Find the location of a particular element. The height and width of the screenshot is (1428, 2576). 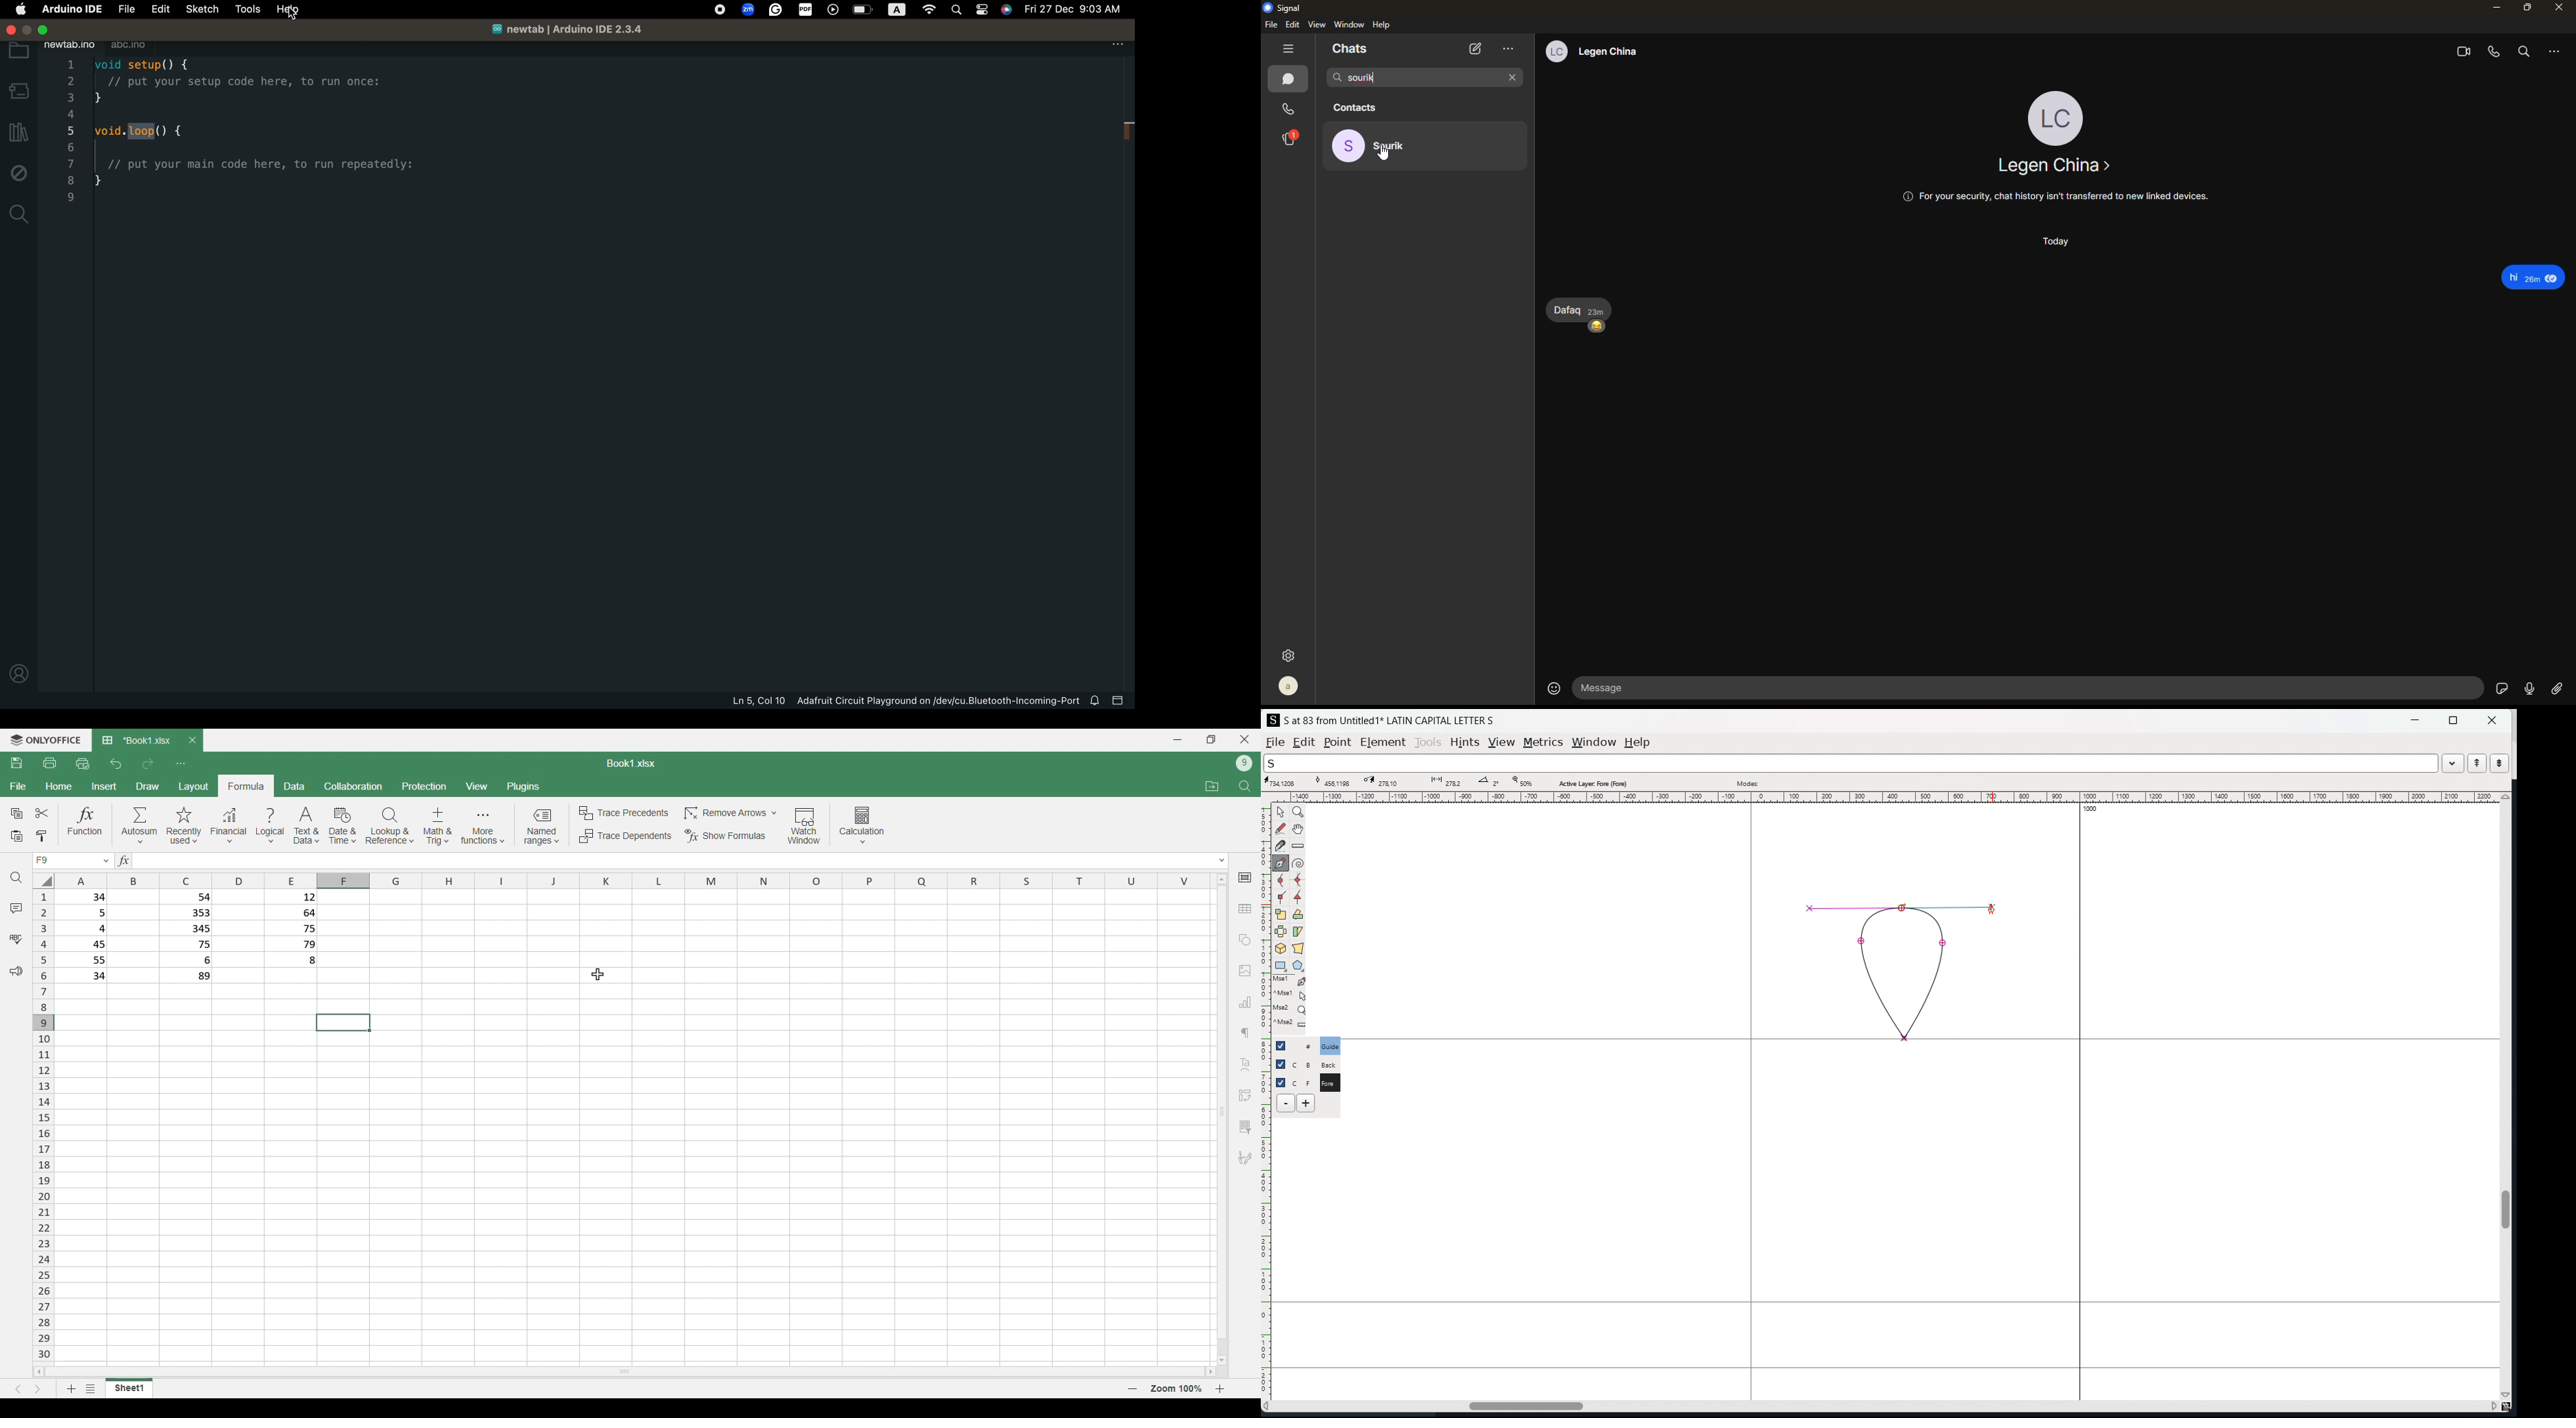

cursor destination coordinate is located at coordinates (1385, 781).